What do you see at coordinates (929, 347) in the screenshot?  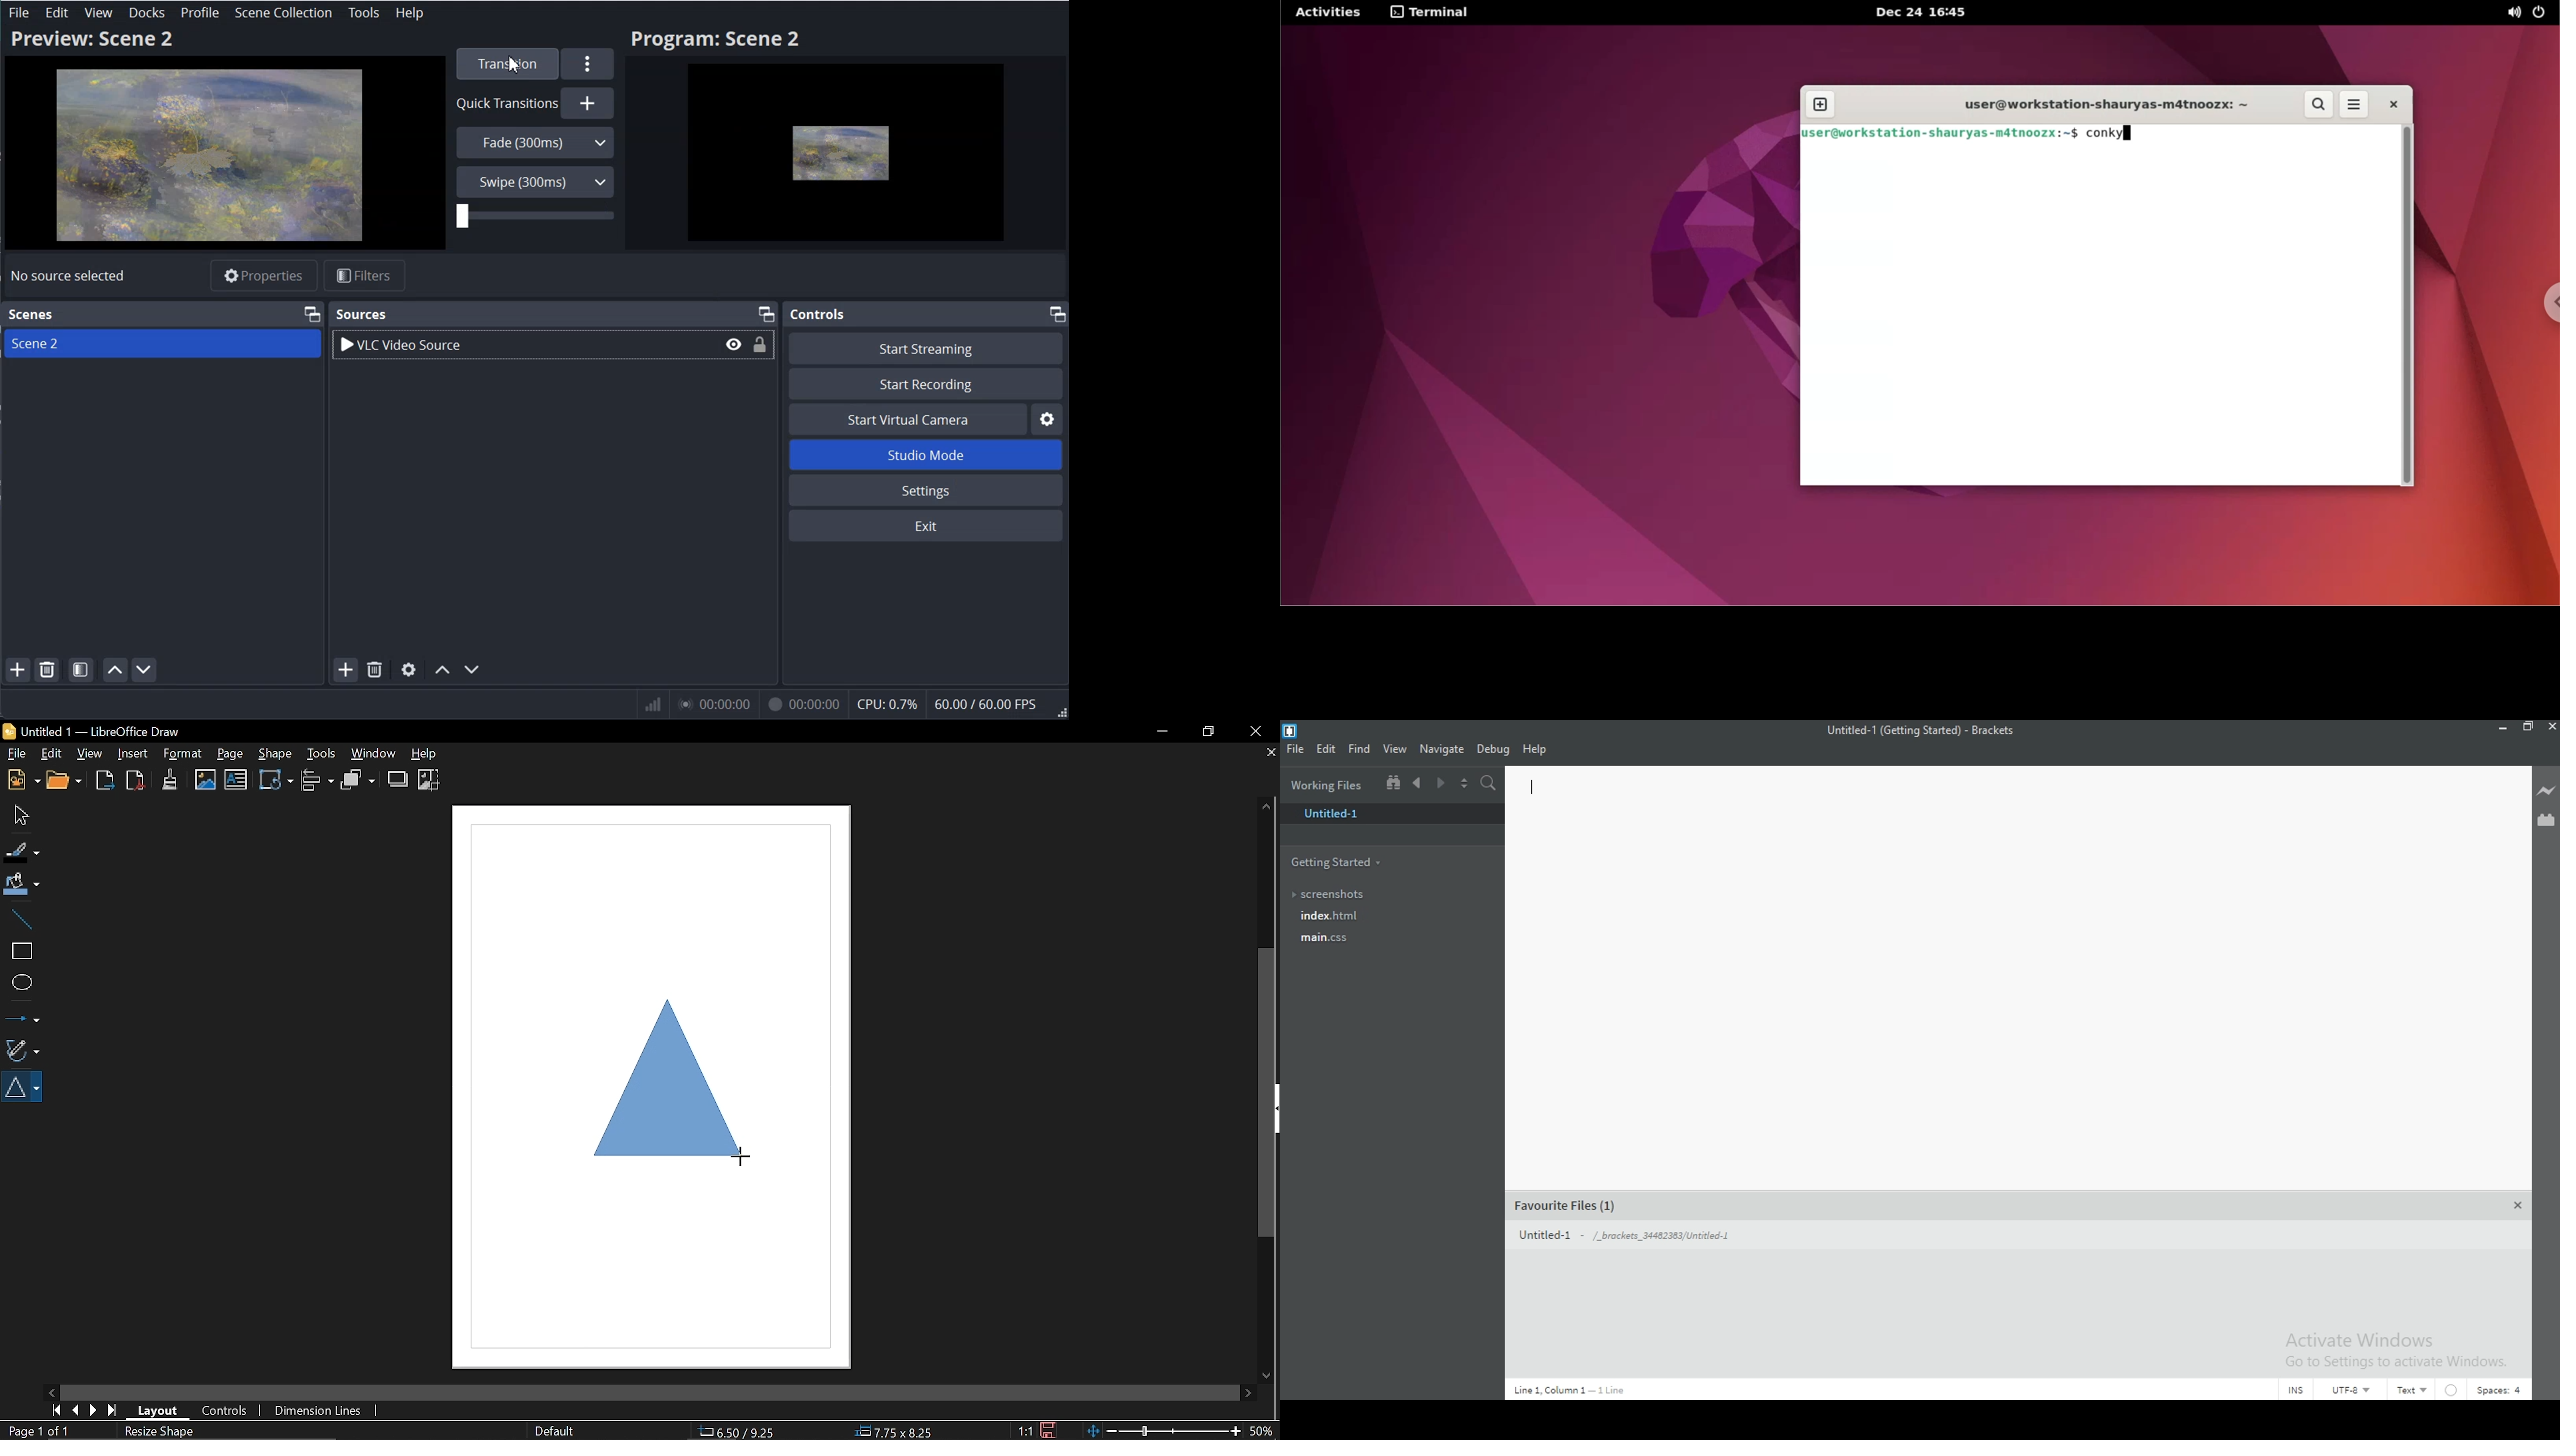 I see `Start Streaming` at bounding box center [929, 347].